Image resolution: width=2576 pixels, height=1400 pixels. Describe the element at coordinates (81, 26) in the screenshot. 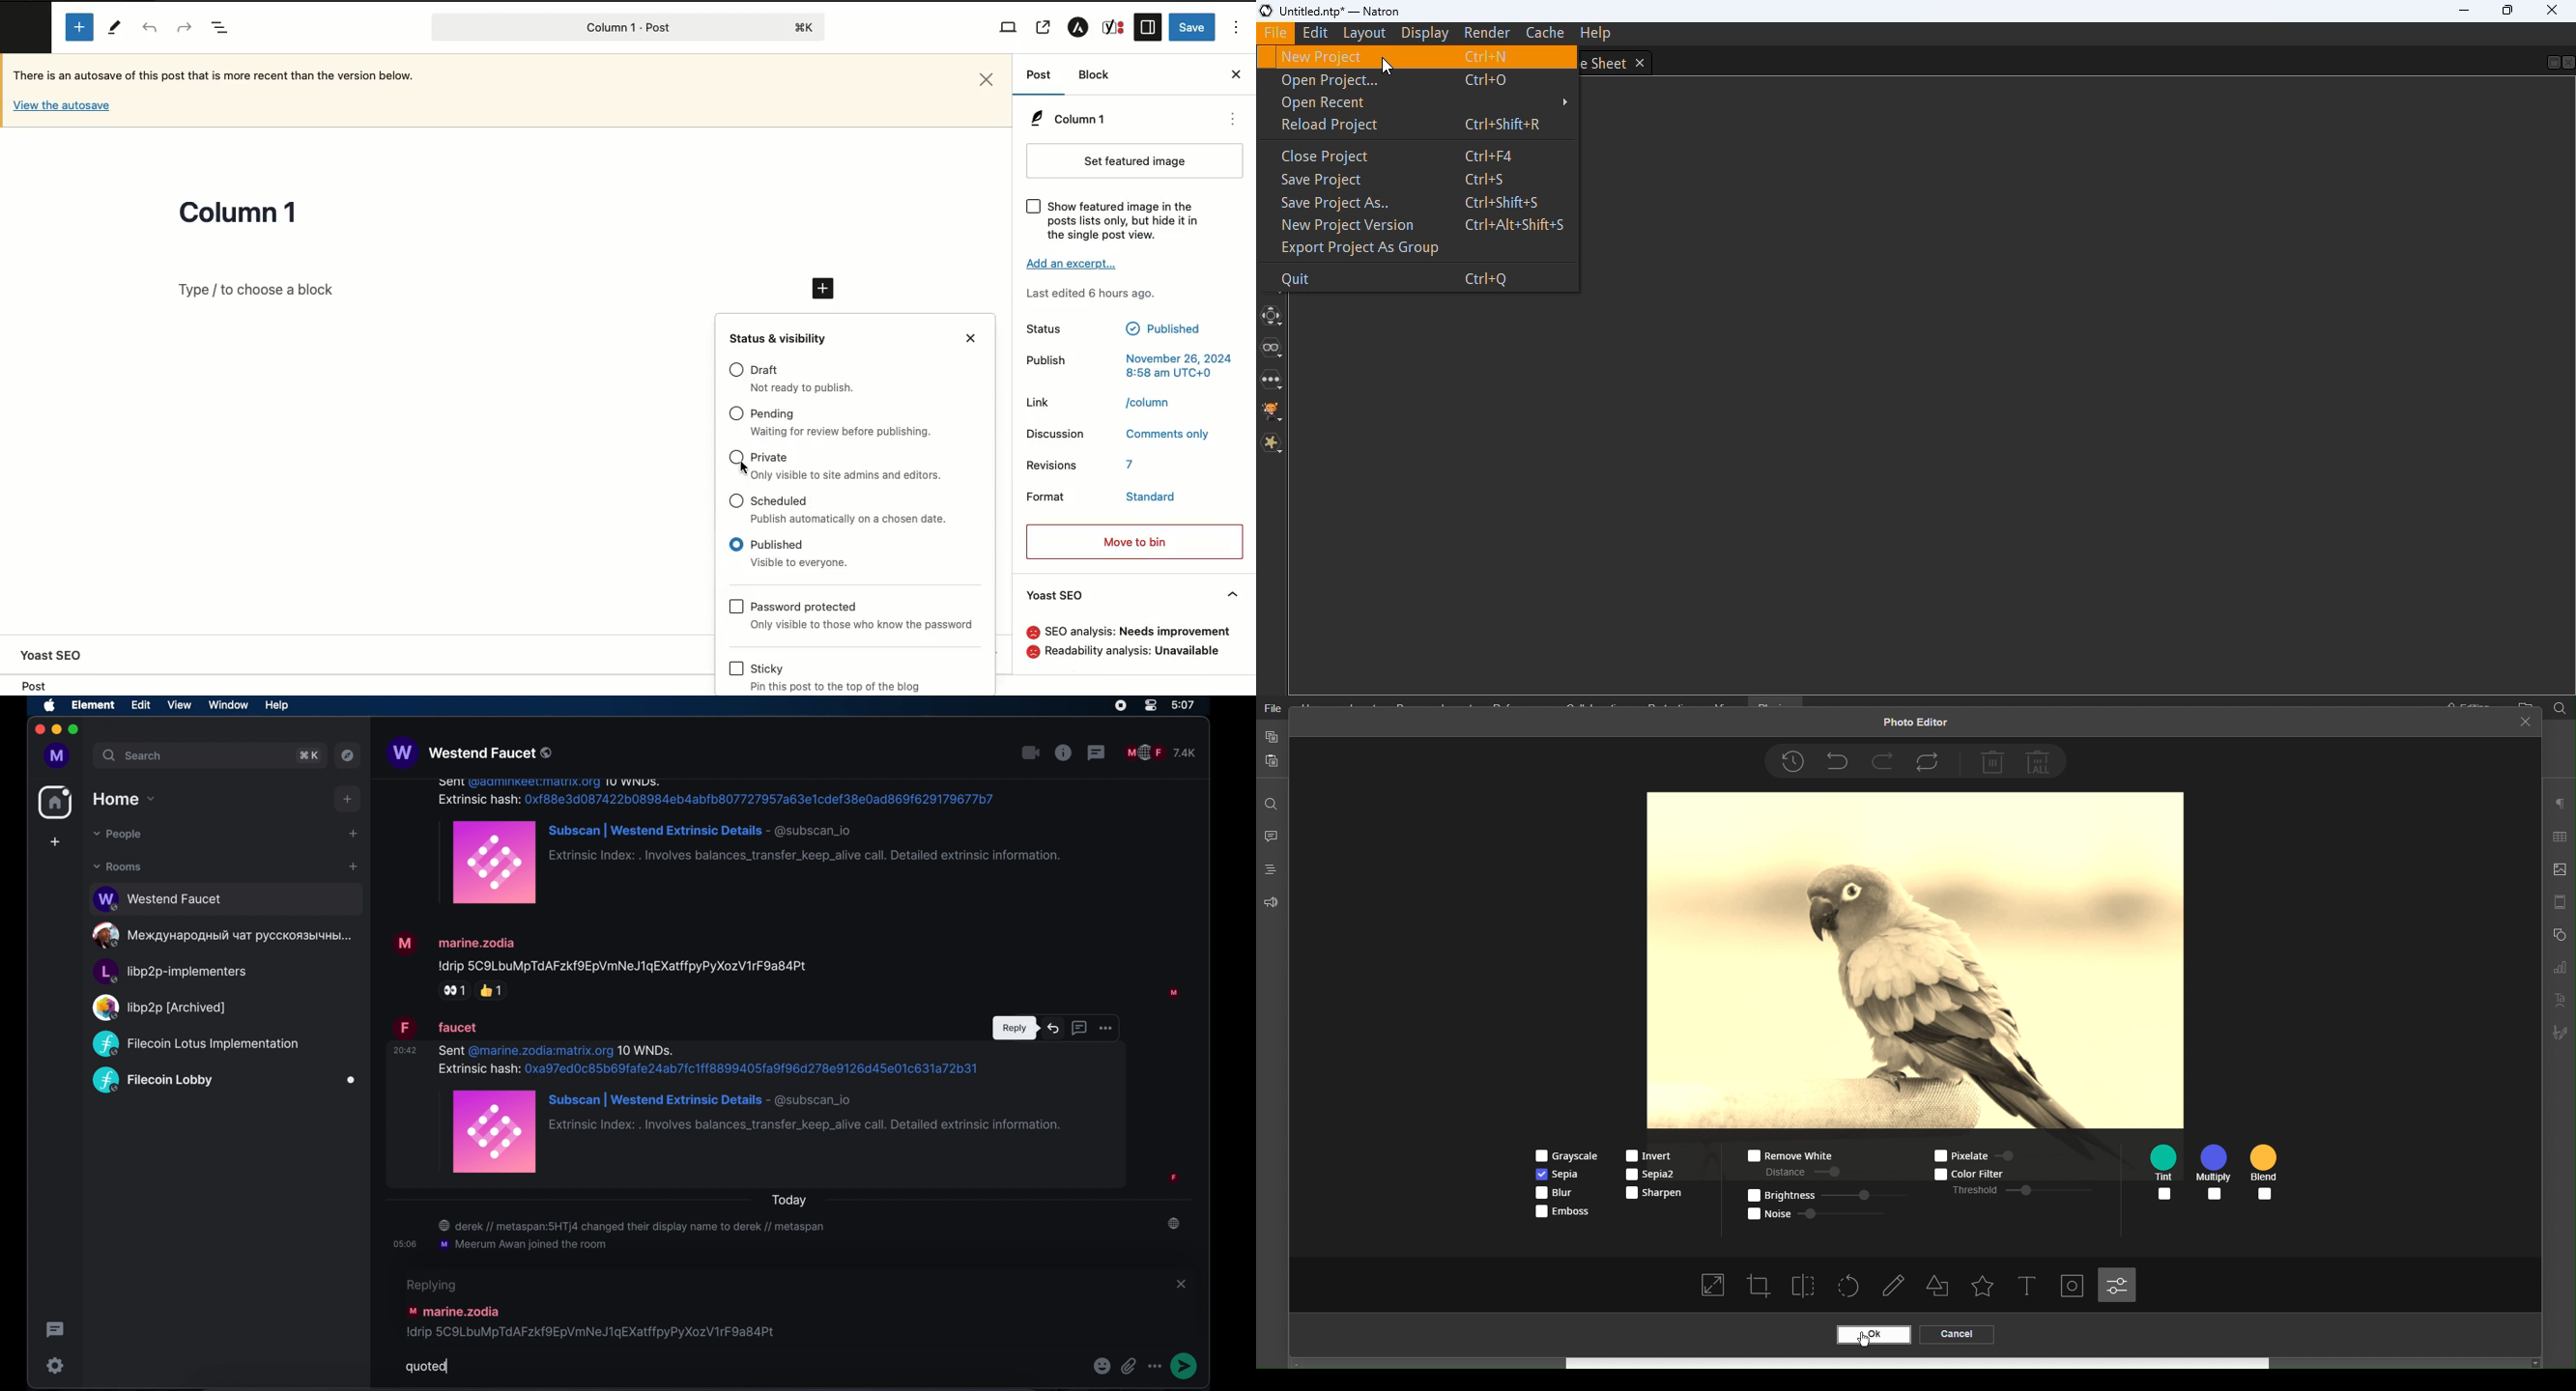

I see `Add block` at that location.